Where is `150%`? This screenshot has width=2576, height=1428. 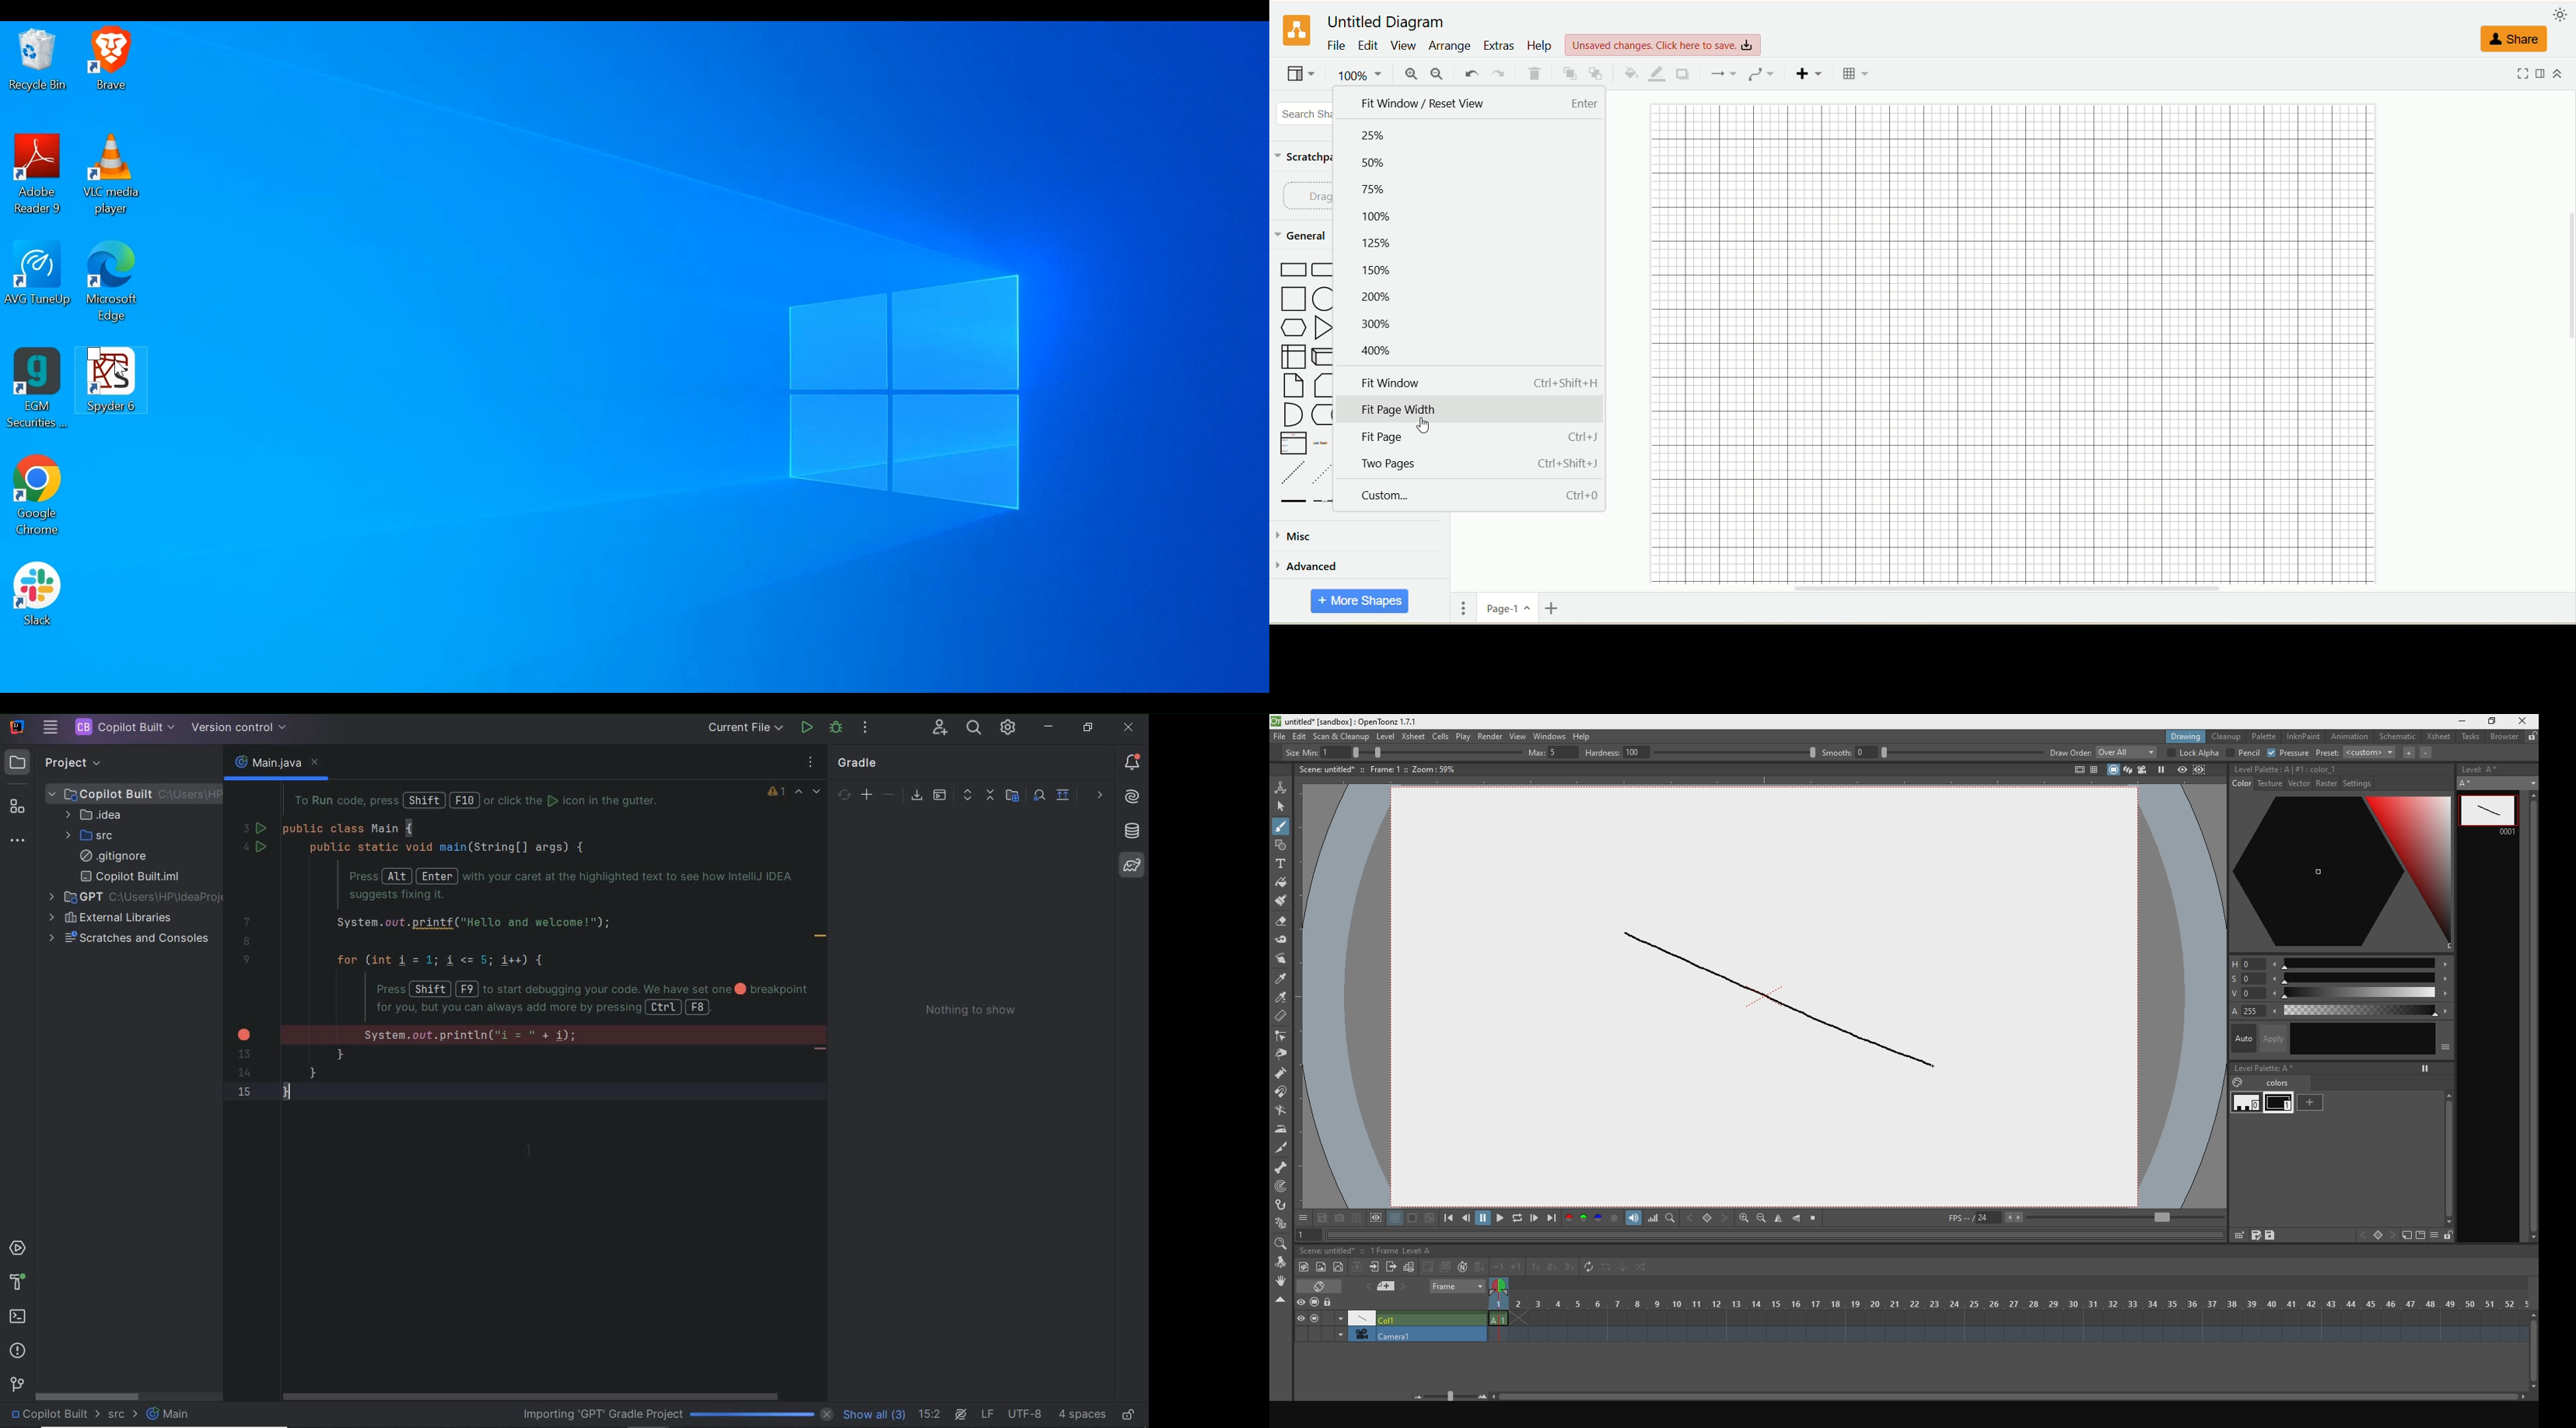 150% is located at coordinates (1378, 269).